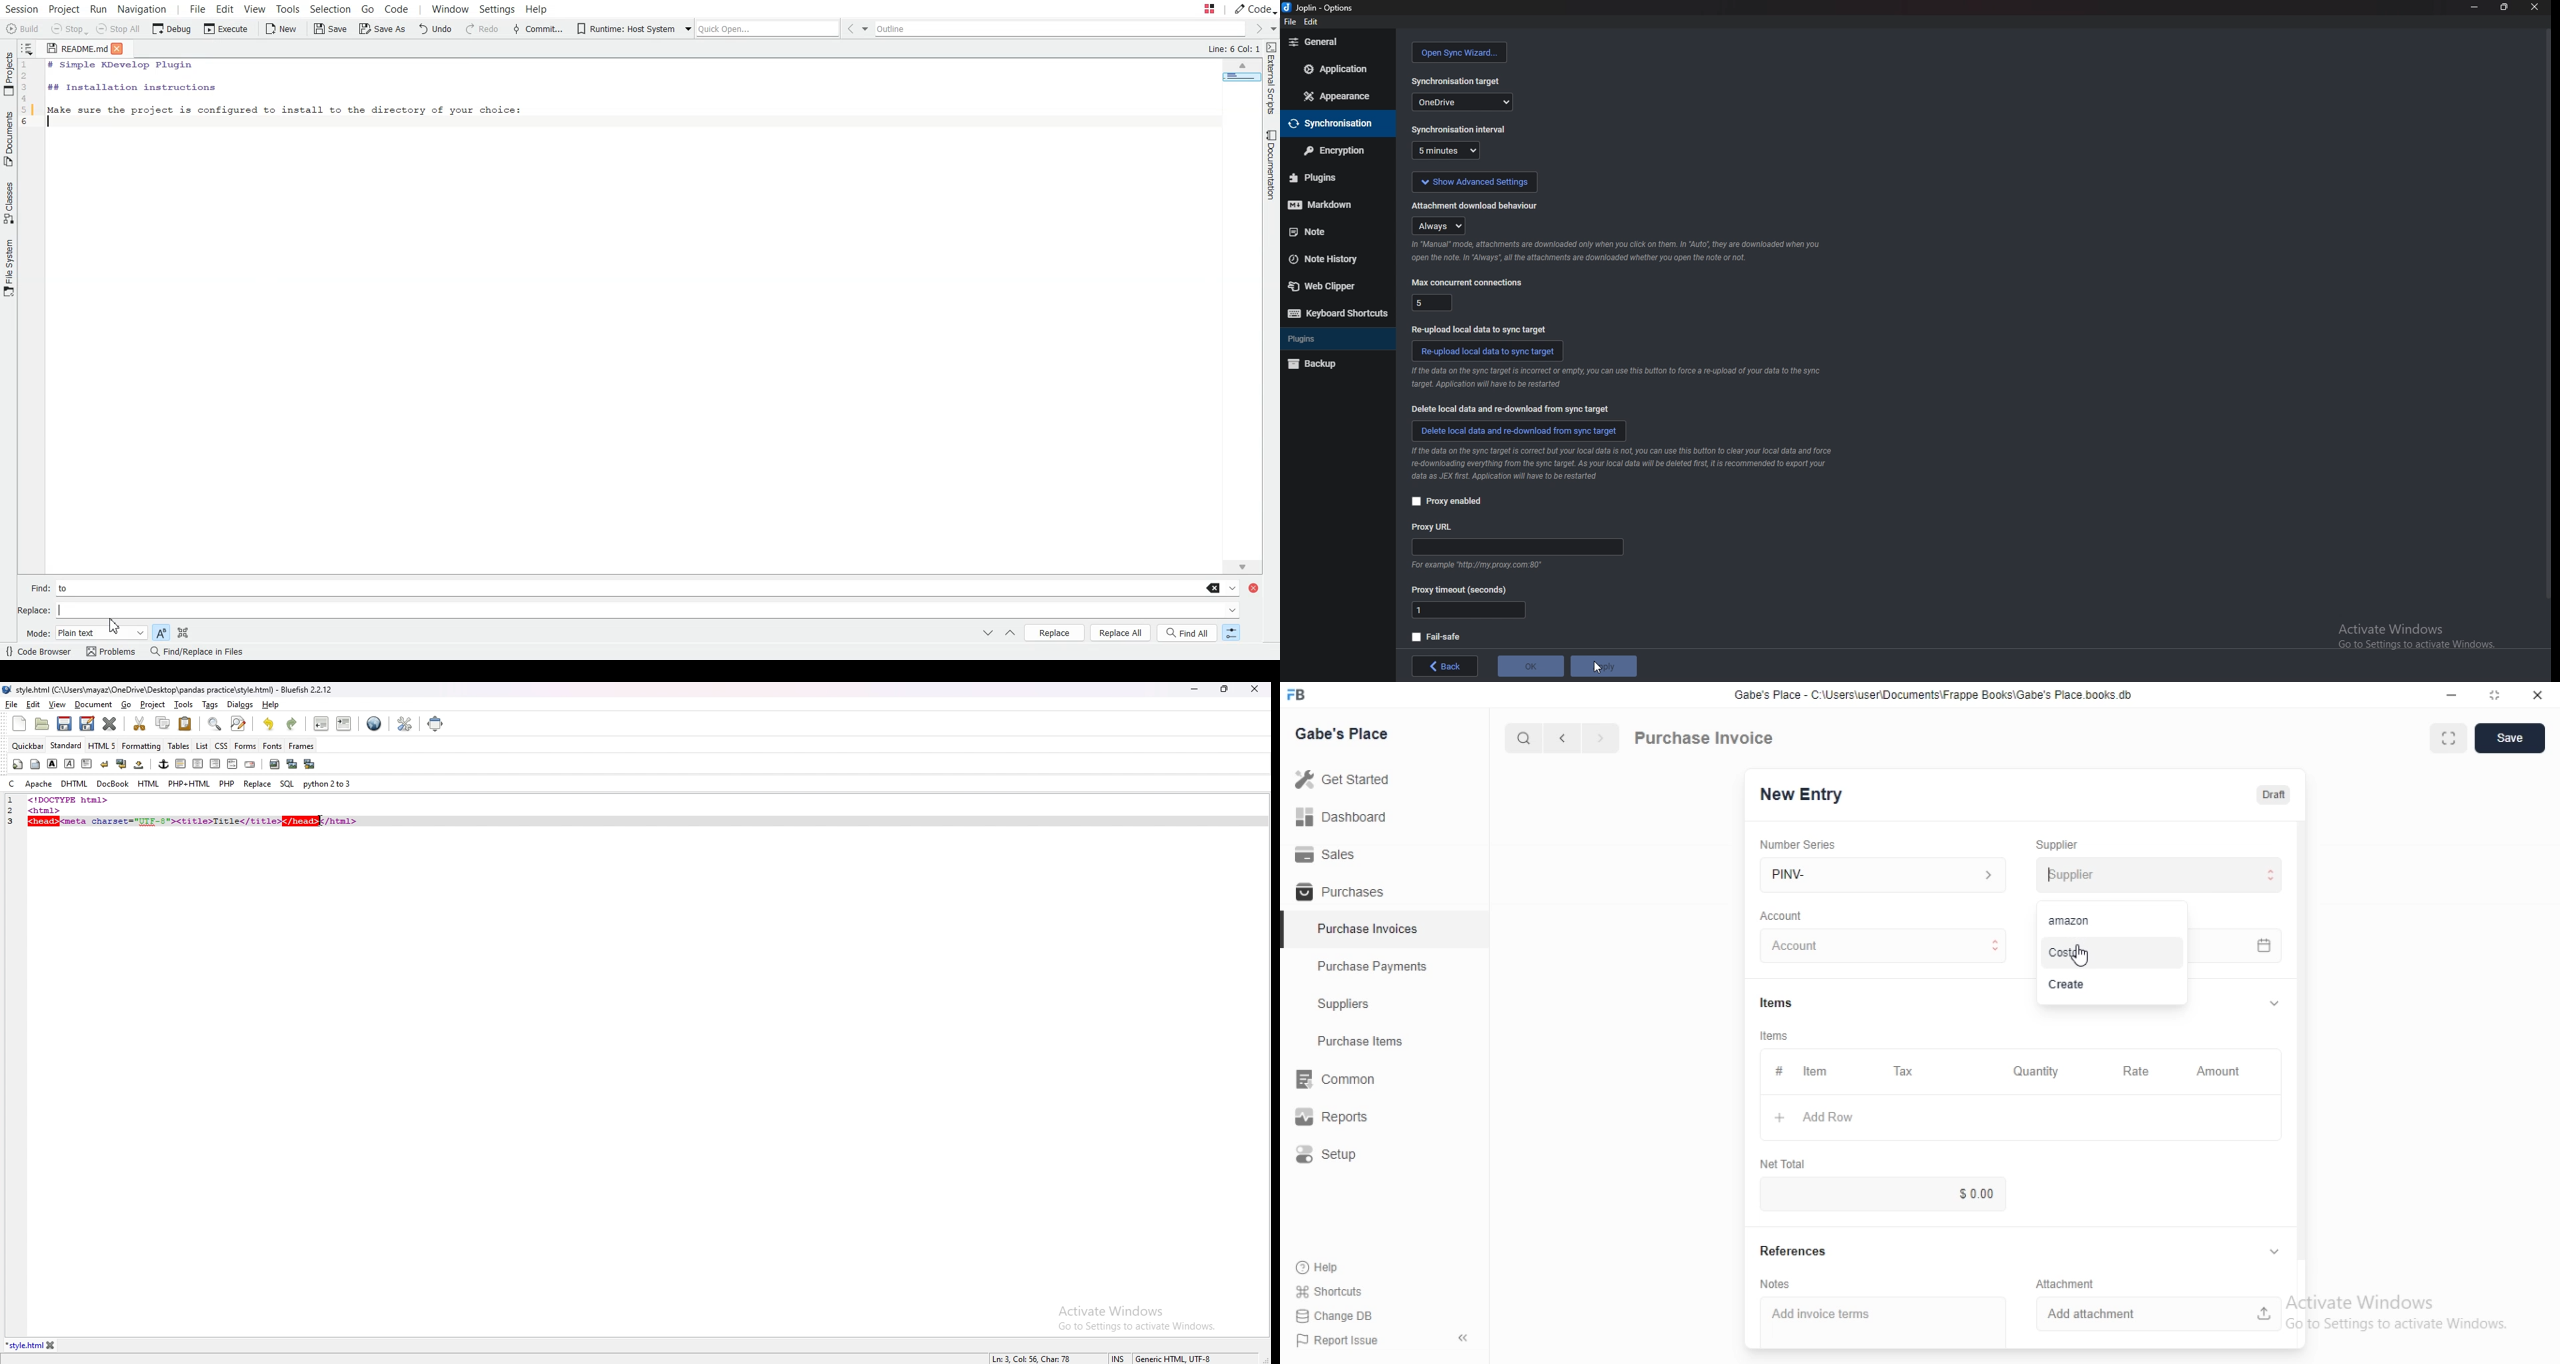 This screenshot has height=1372, width=2576. What do you see at coordinates (222, 745) in the screenshot?
I see `css` at bounding box center [222, 745].